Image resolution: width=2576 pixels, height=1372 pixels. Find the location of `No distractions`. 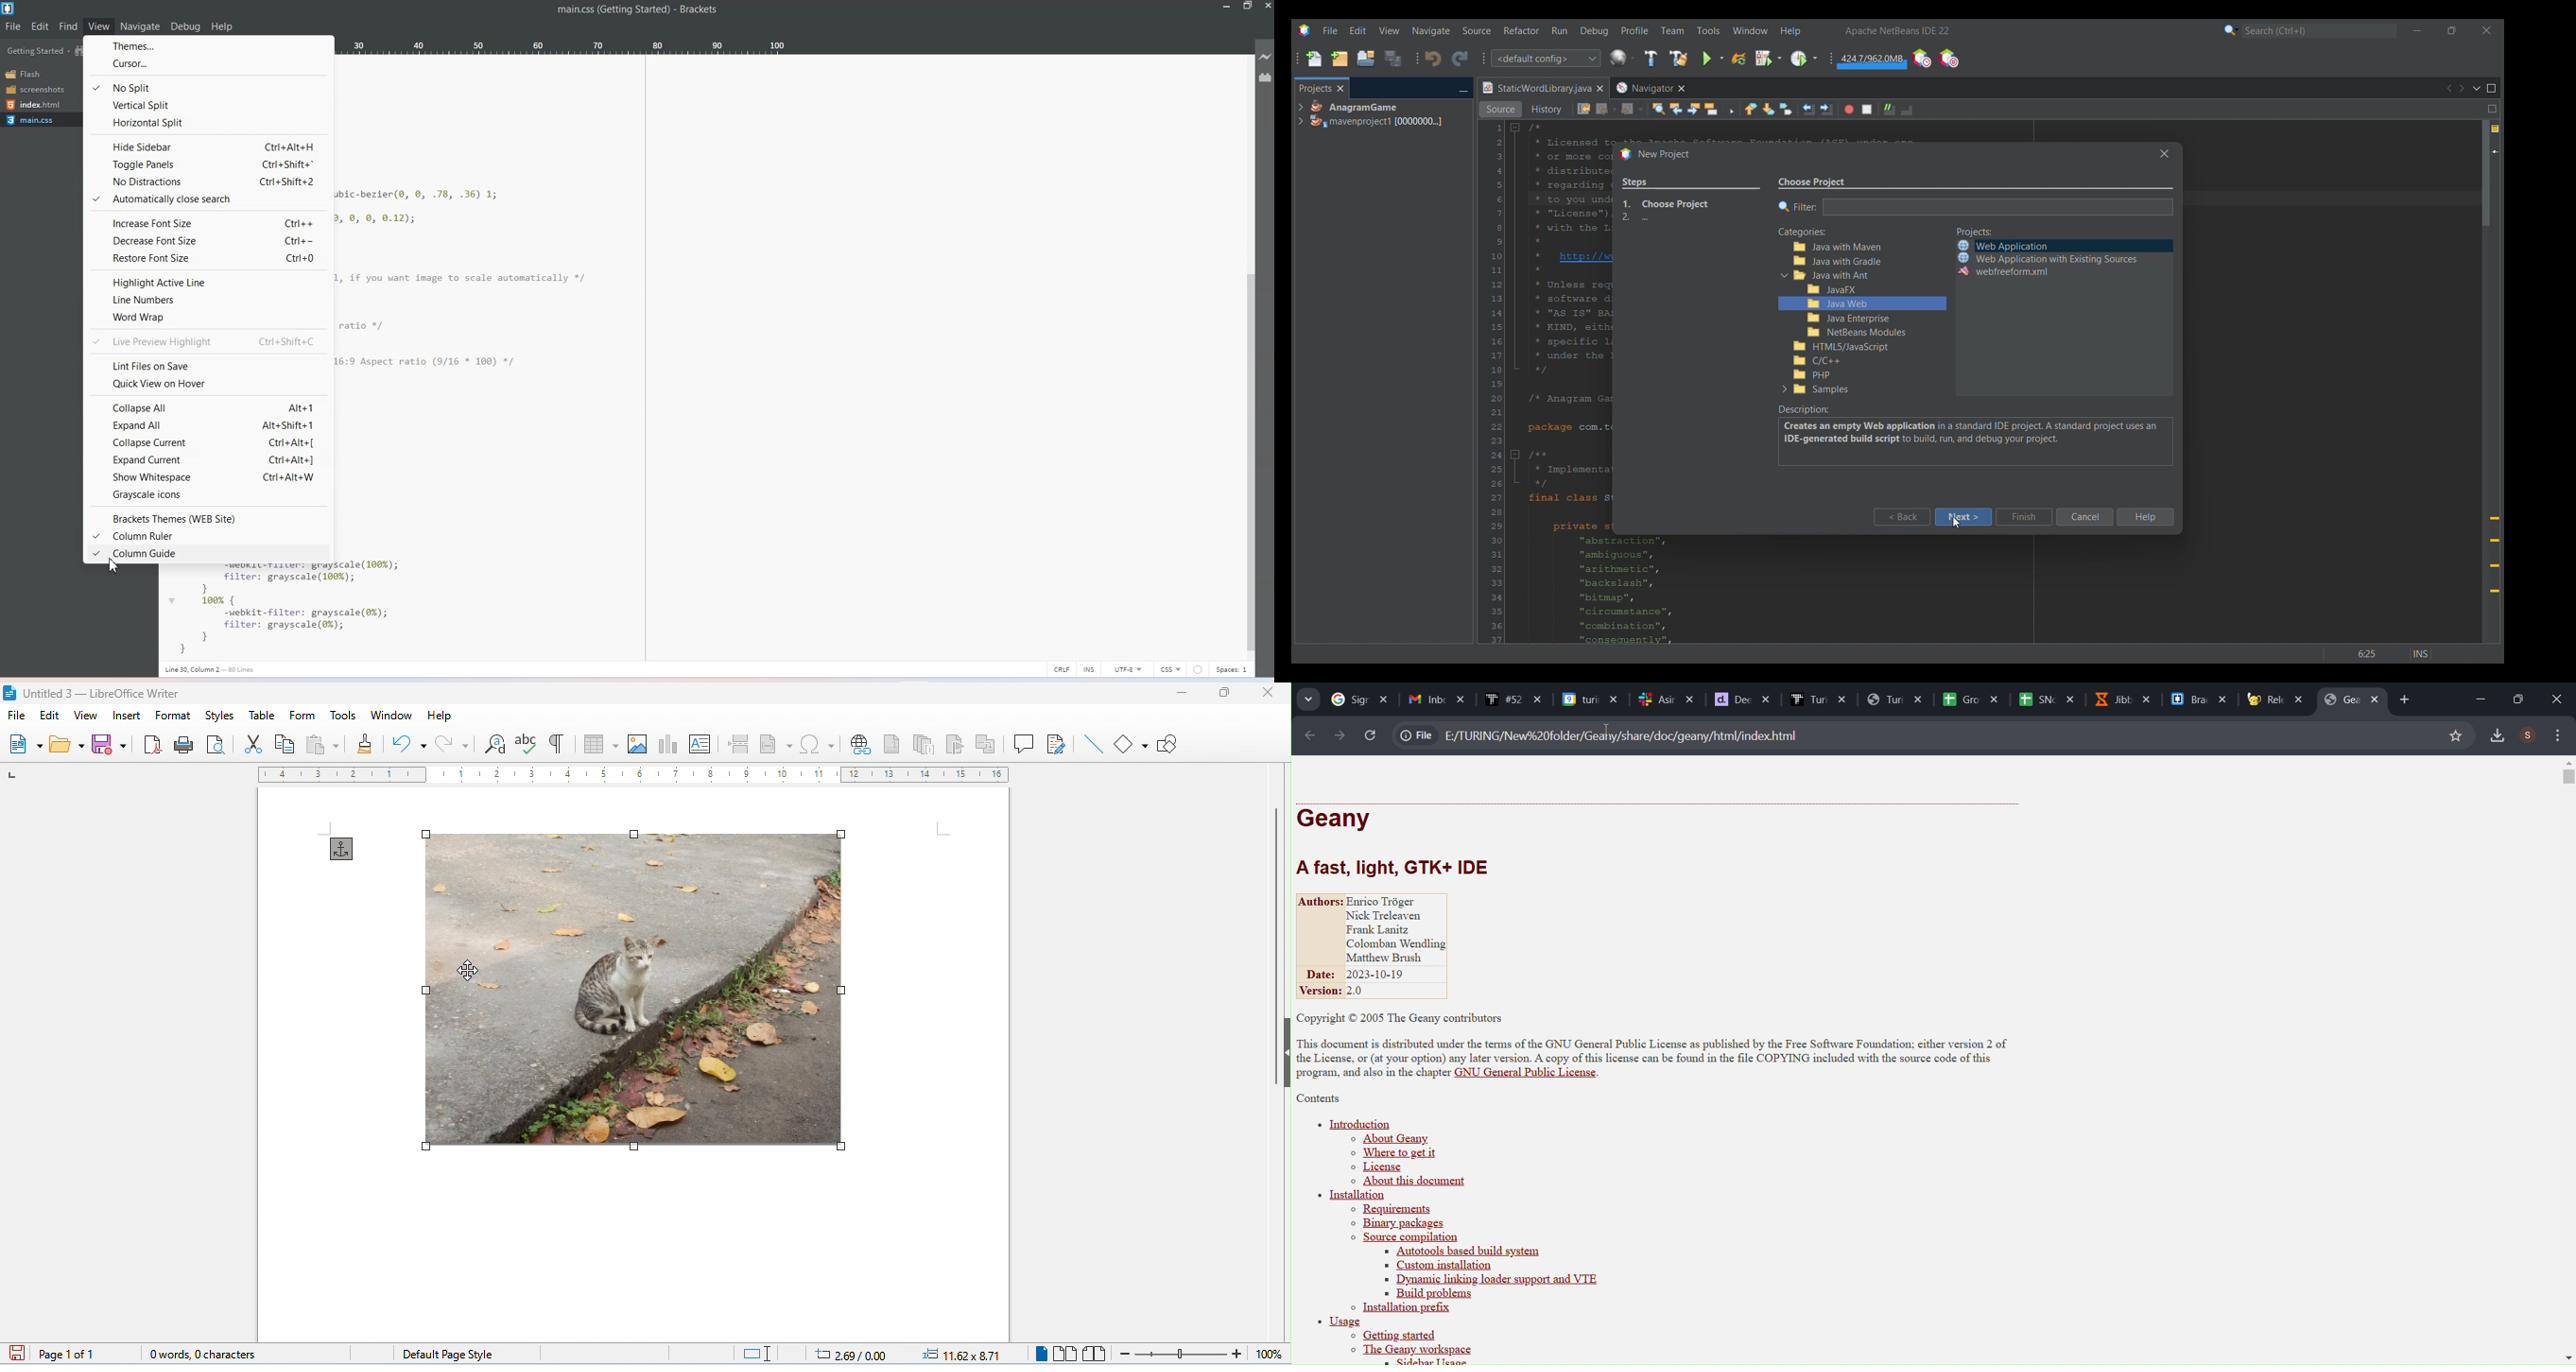

No distractions is located at coordinates (206, 181).